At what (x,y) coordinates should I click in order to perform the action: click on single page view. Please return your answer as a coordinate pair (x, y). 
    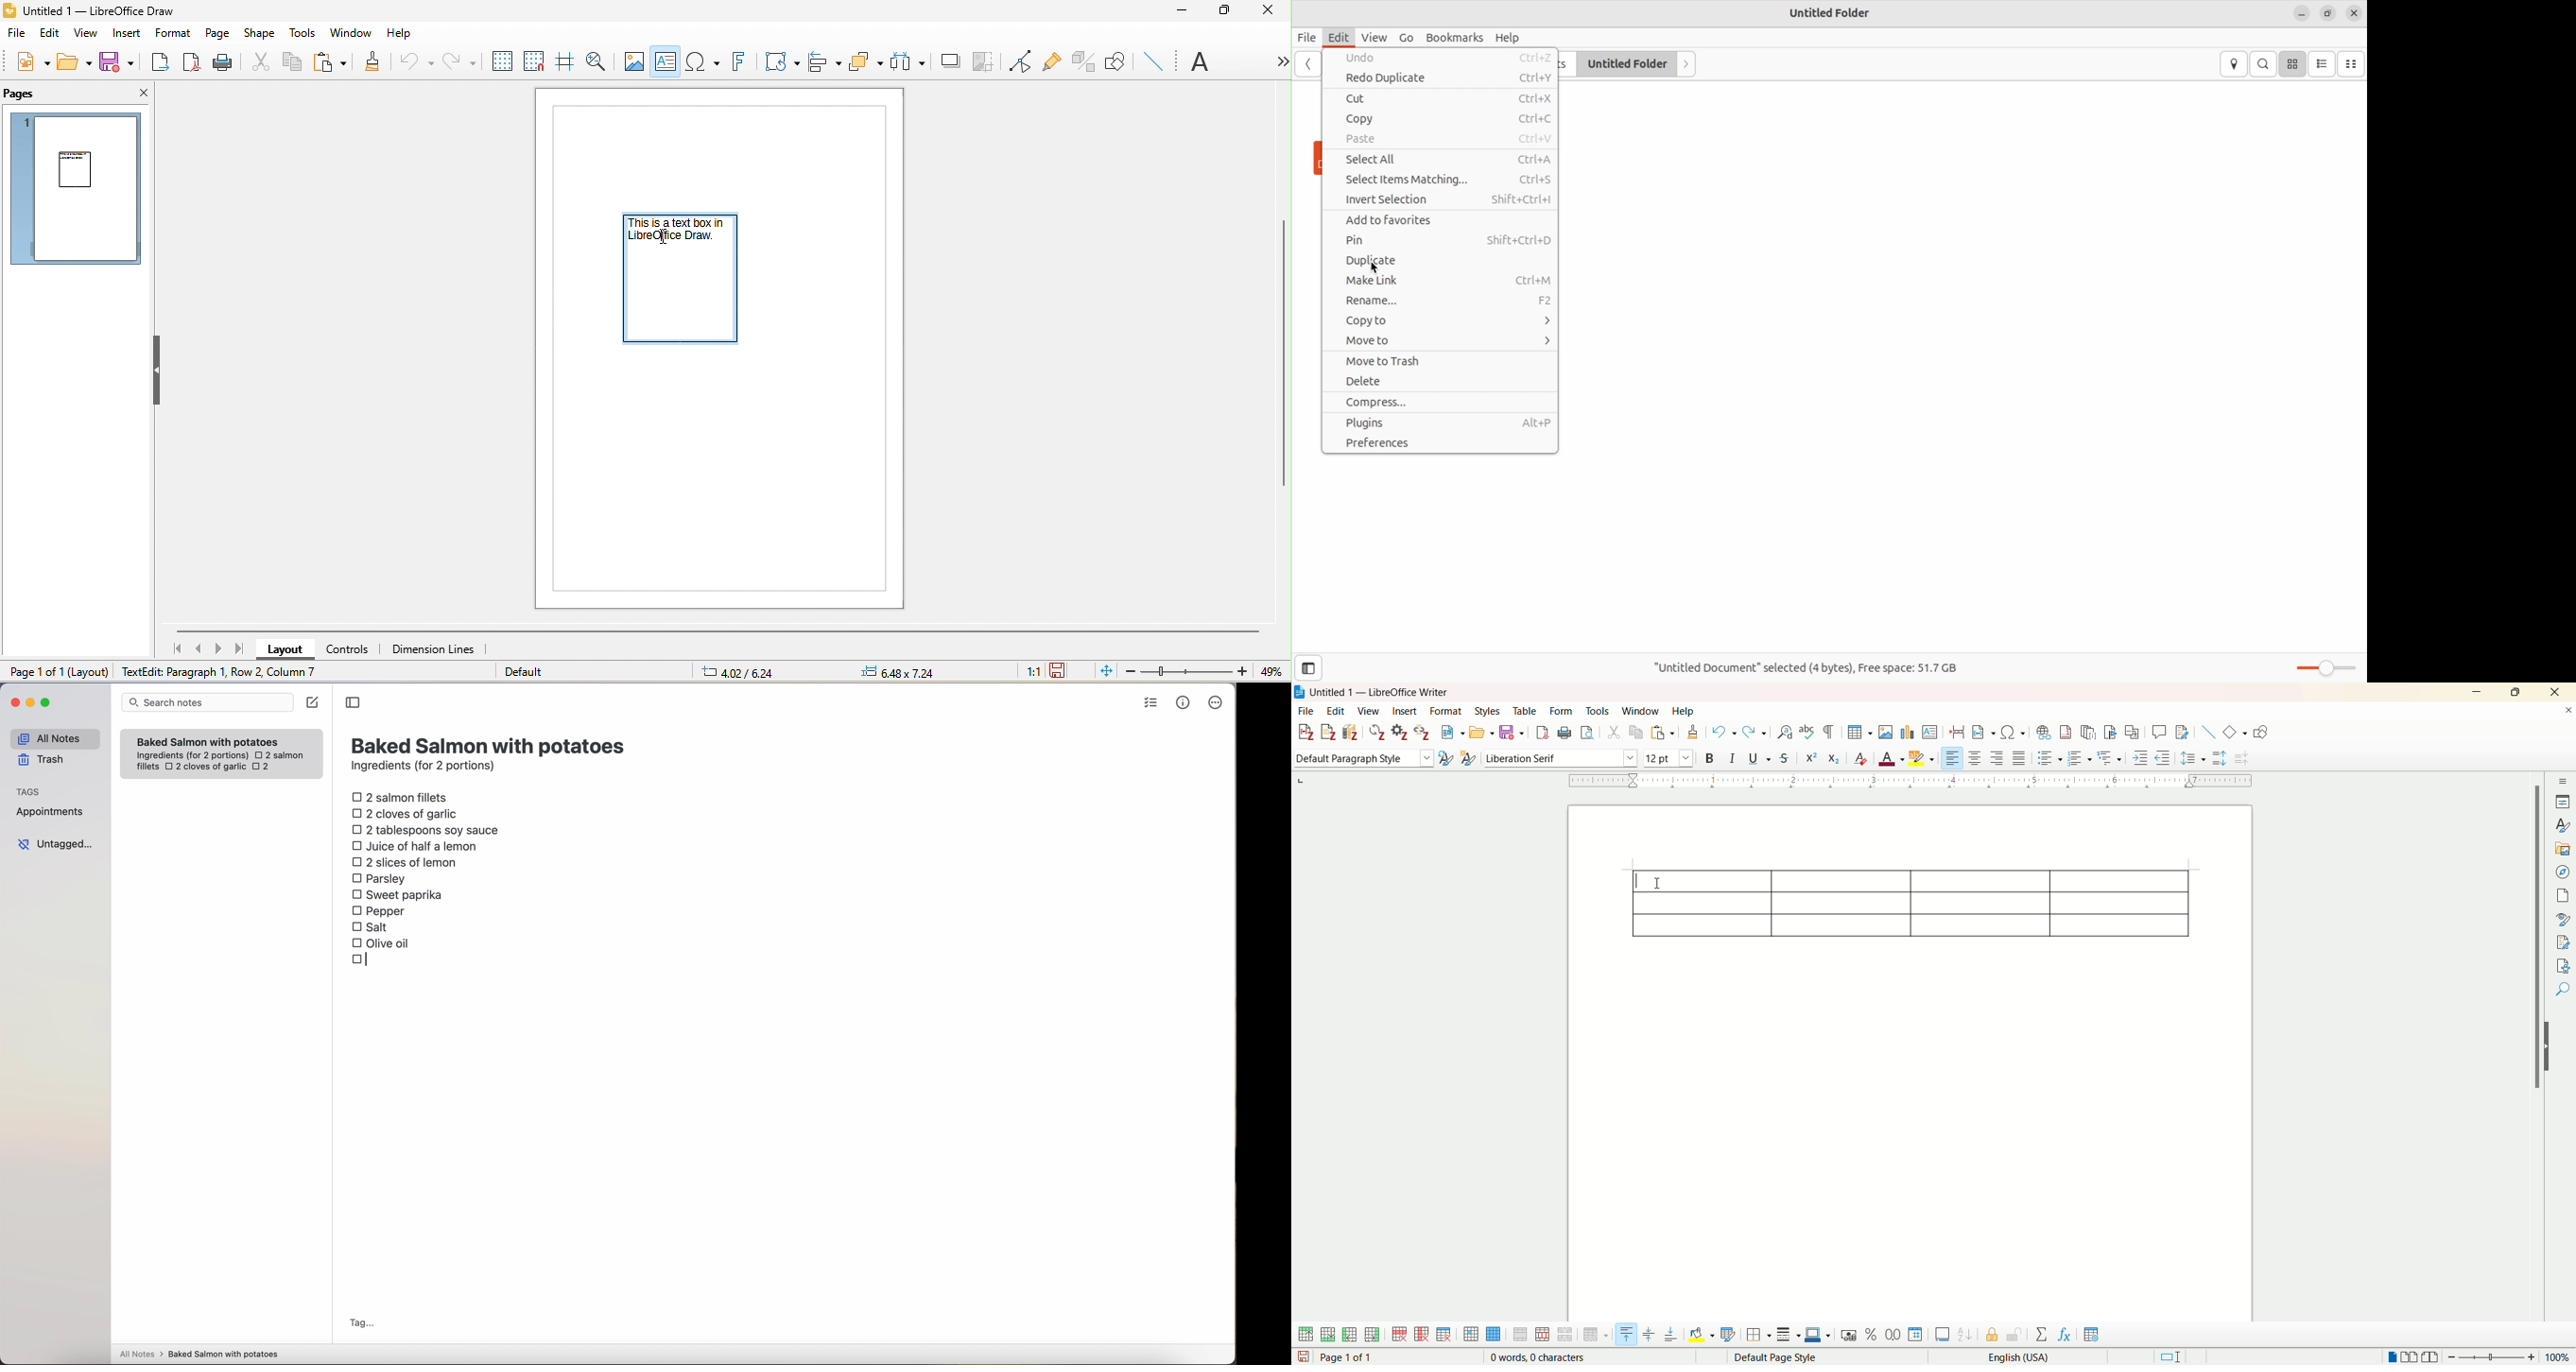
    Looking at the image, I should click on (2392, 1356).